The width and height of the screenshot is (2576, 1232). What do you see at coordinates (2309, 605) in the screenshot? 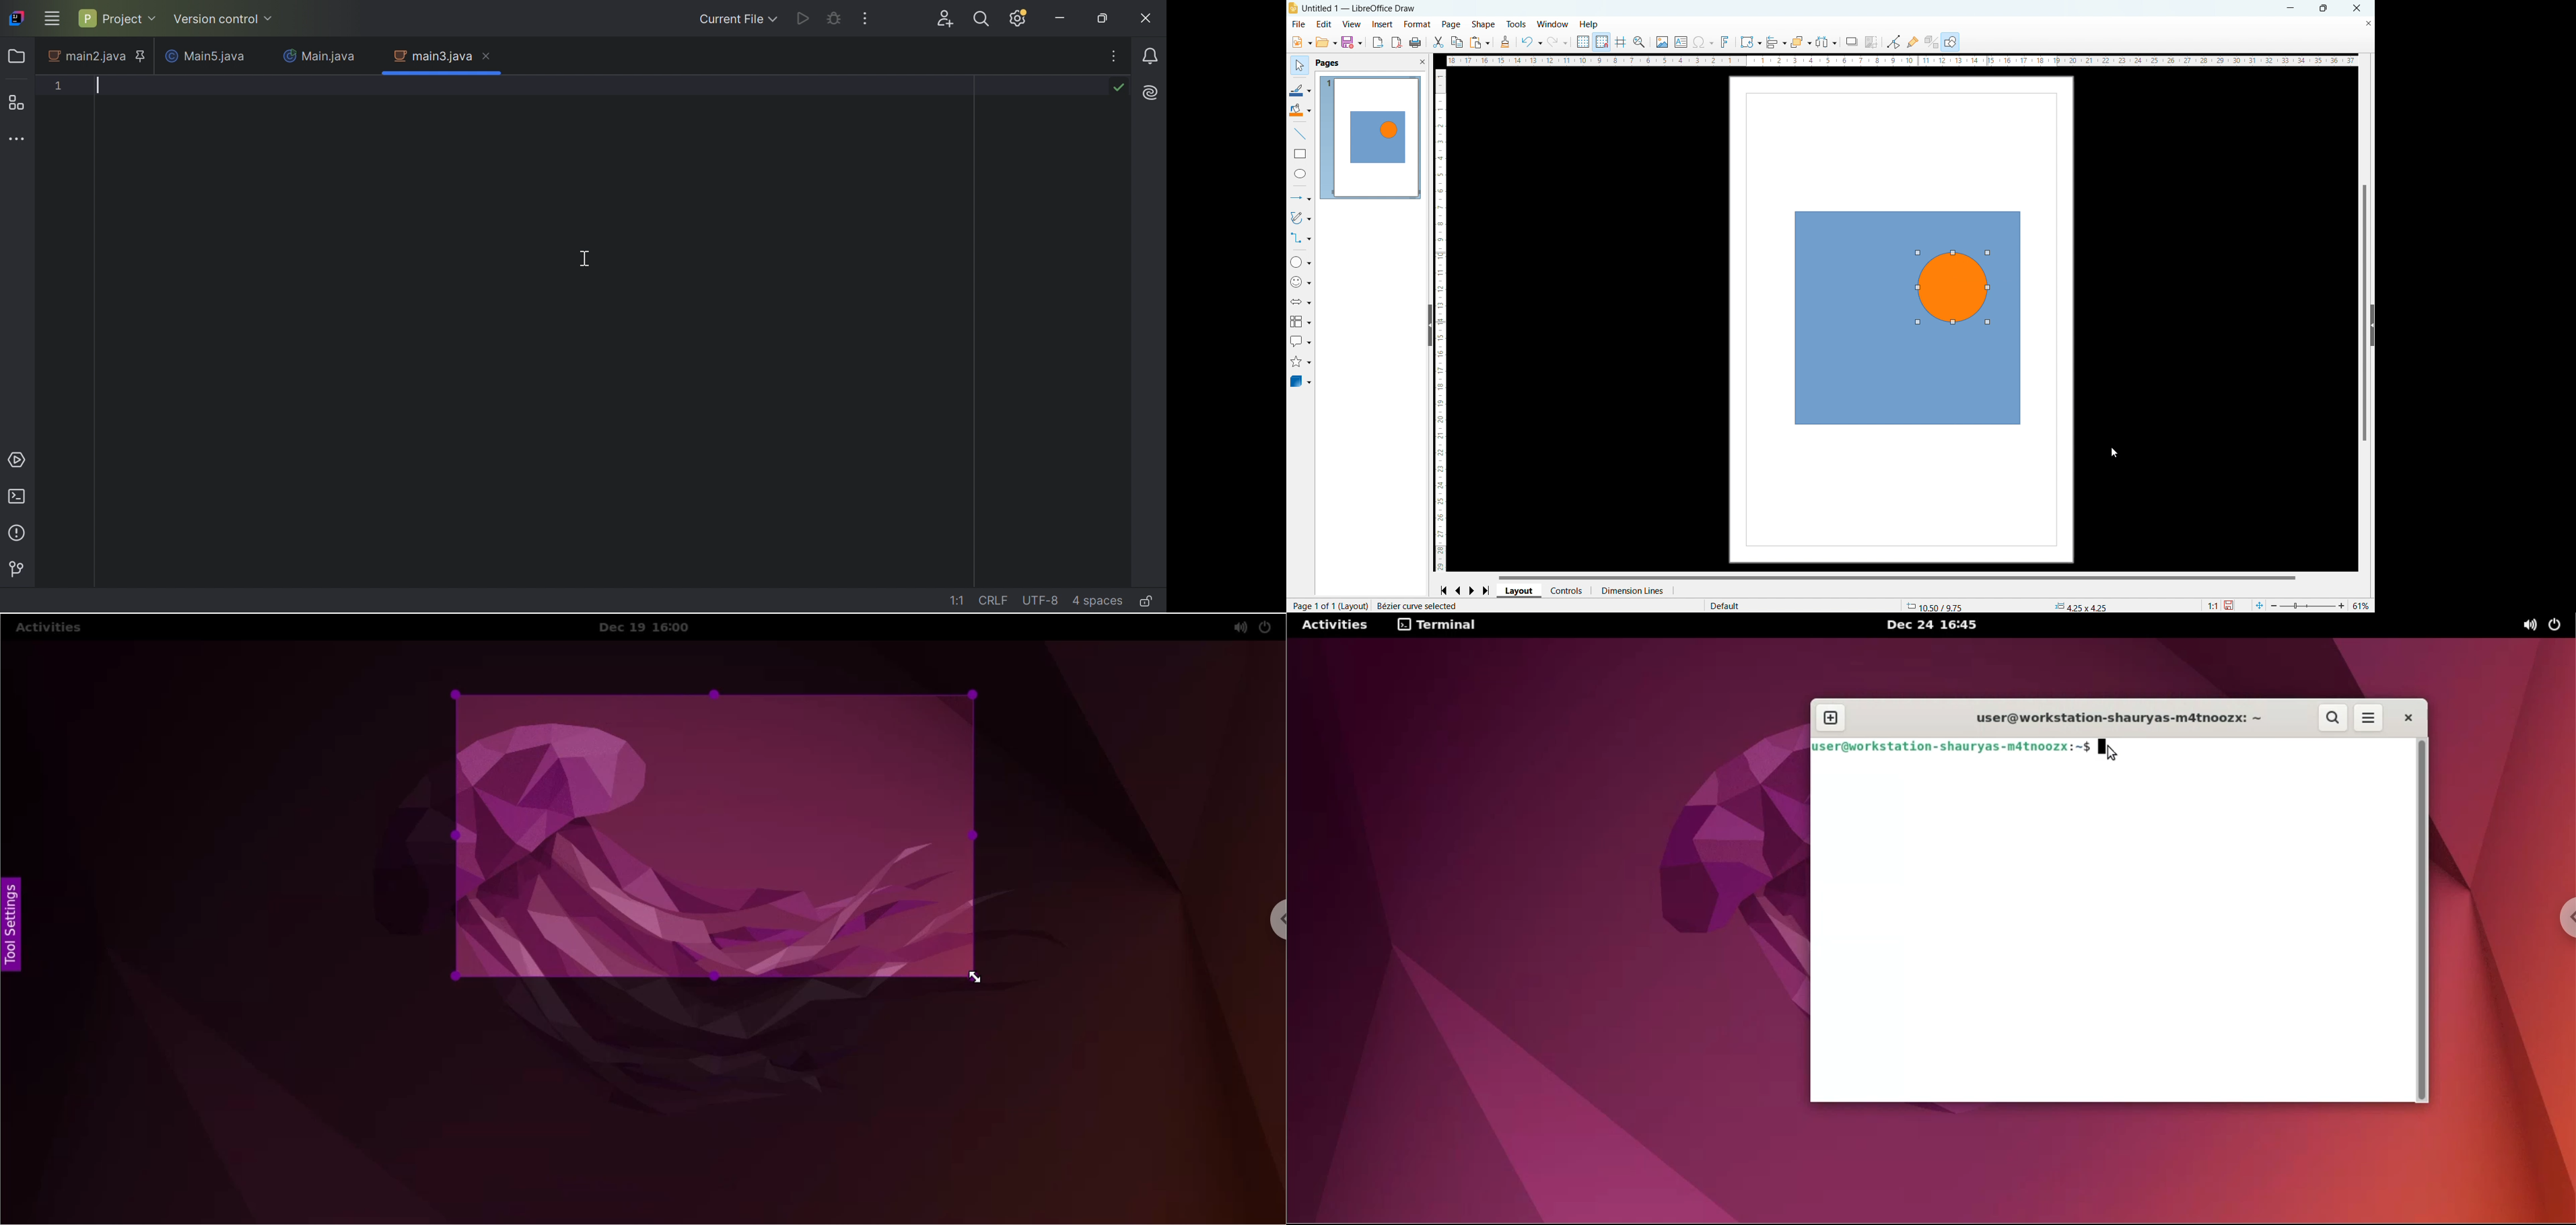
I see `zoom bar` at bounding box center [2309, 605].